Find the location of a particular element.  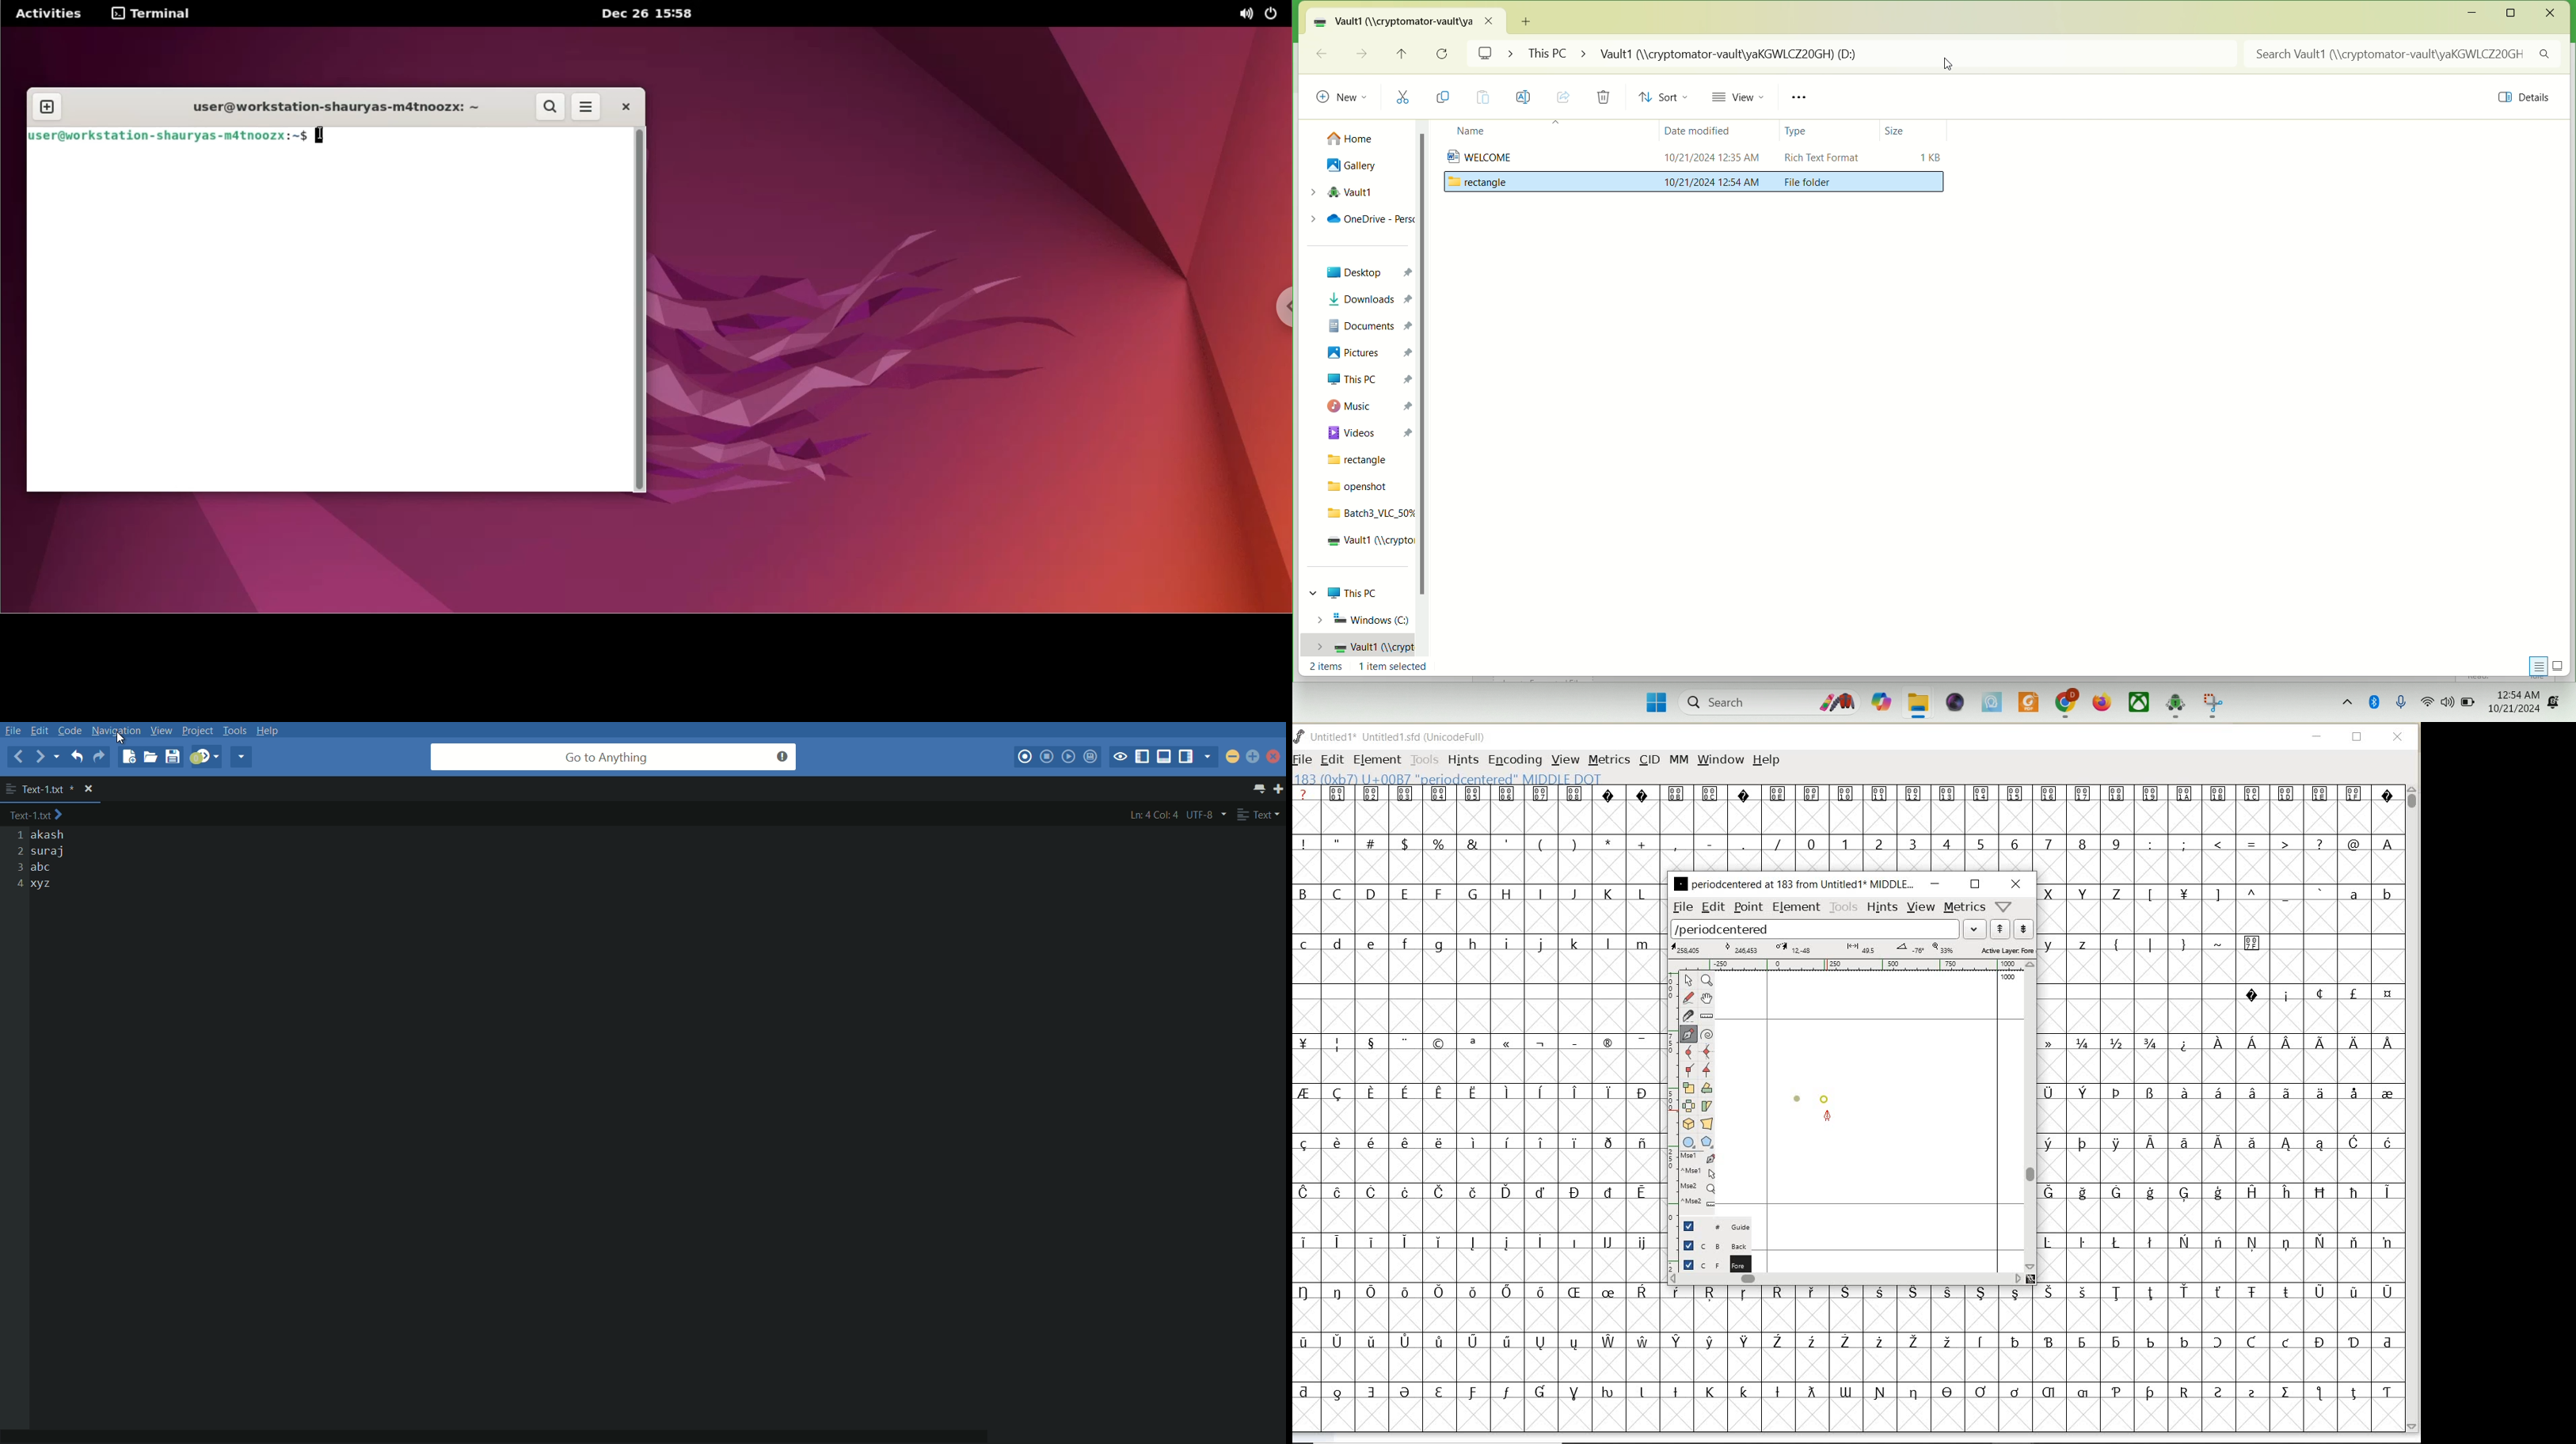

terminal  is located at coordinates (153, 15).